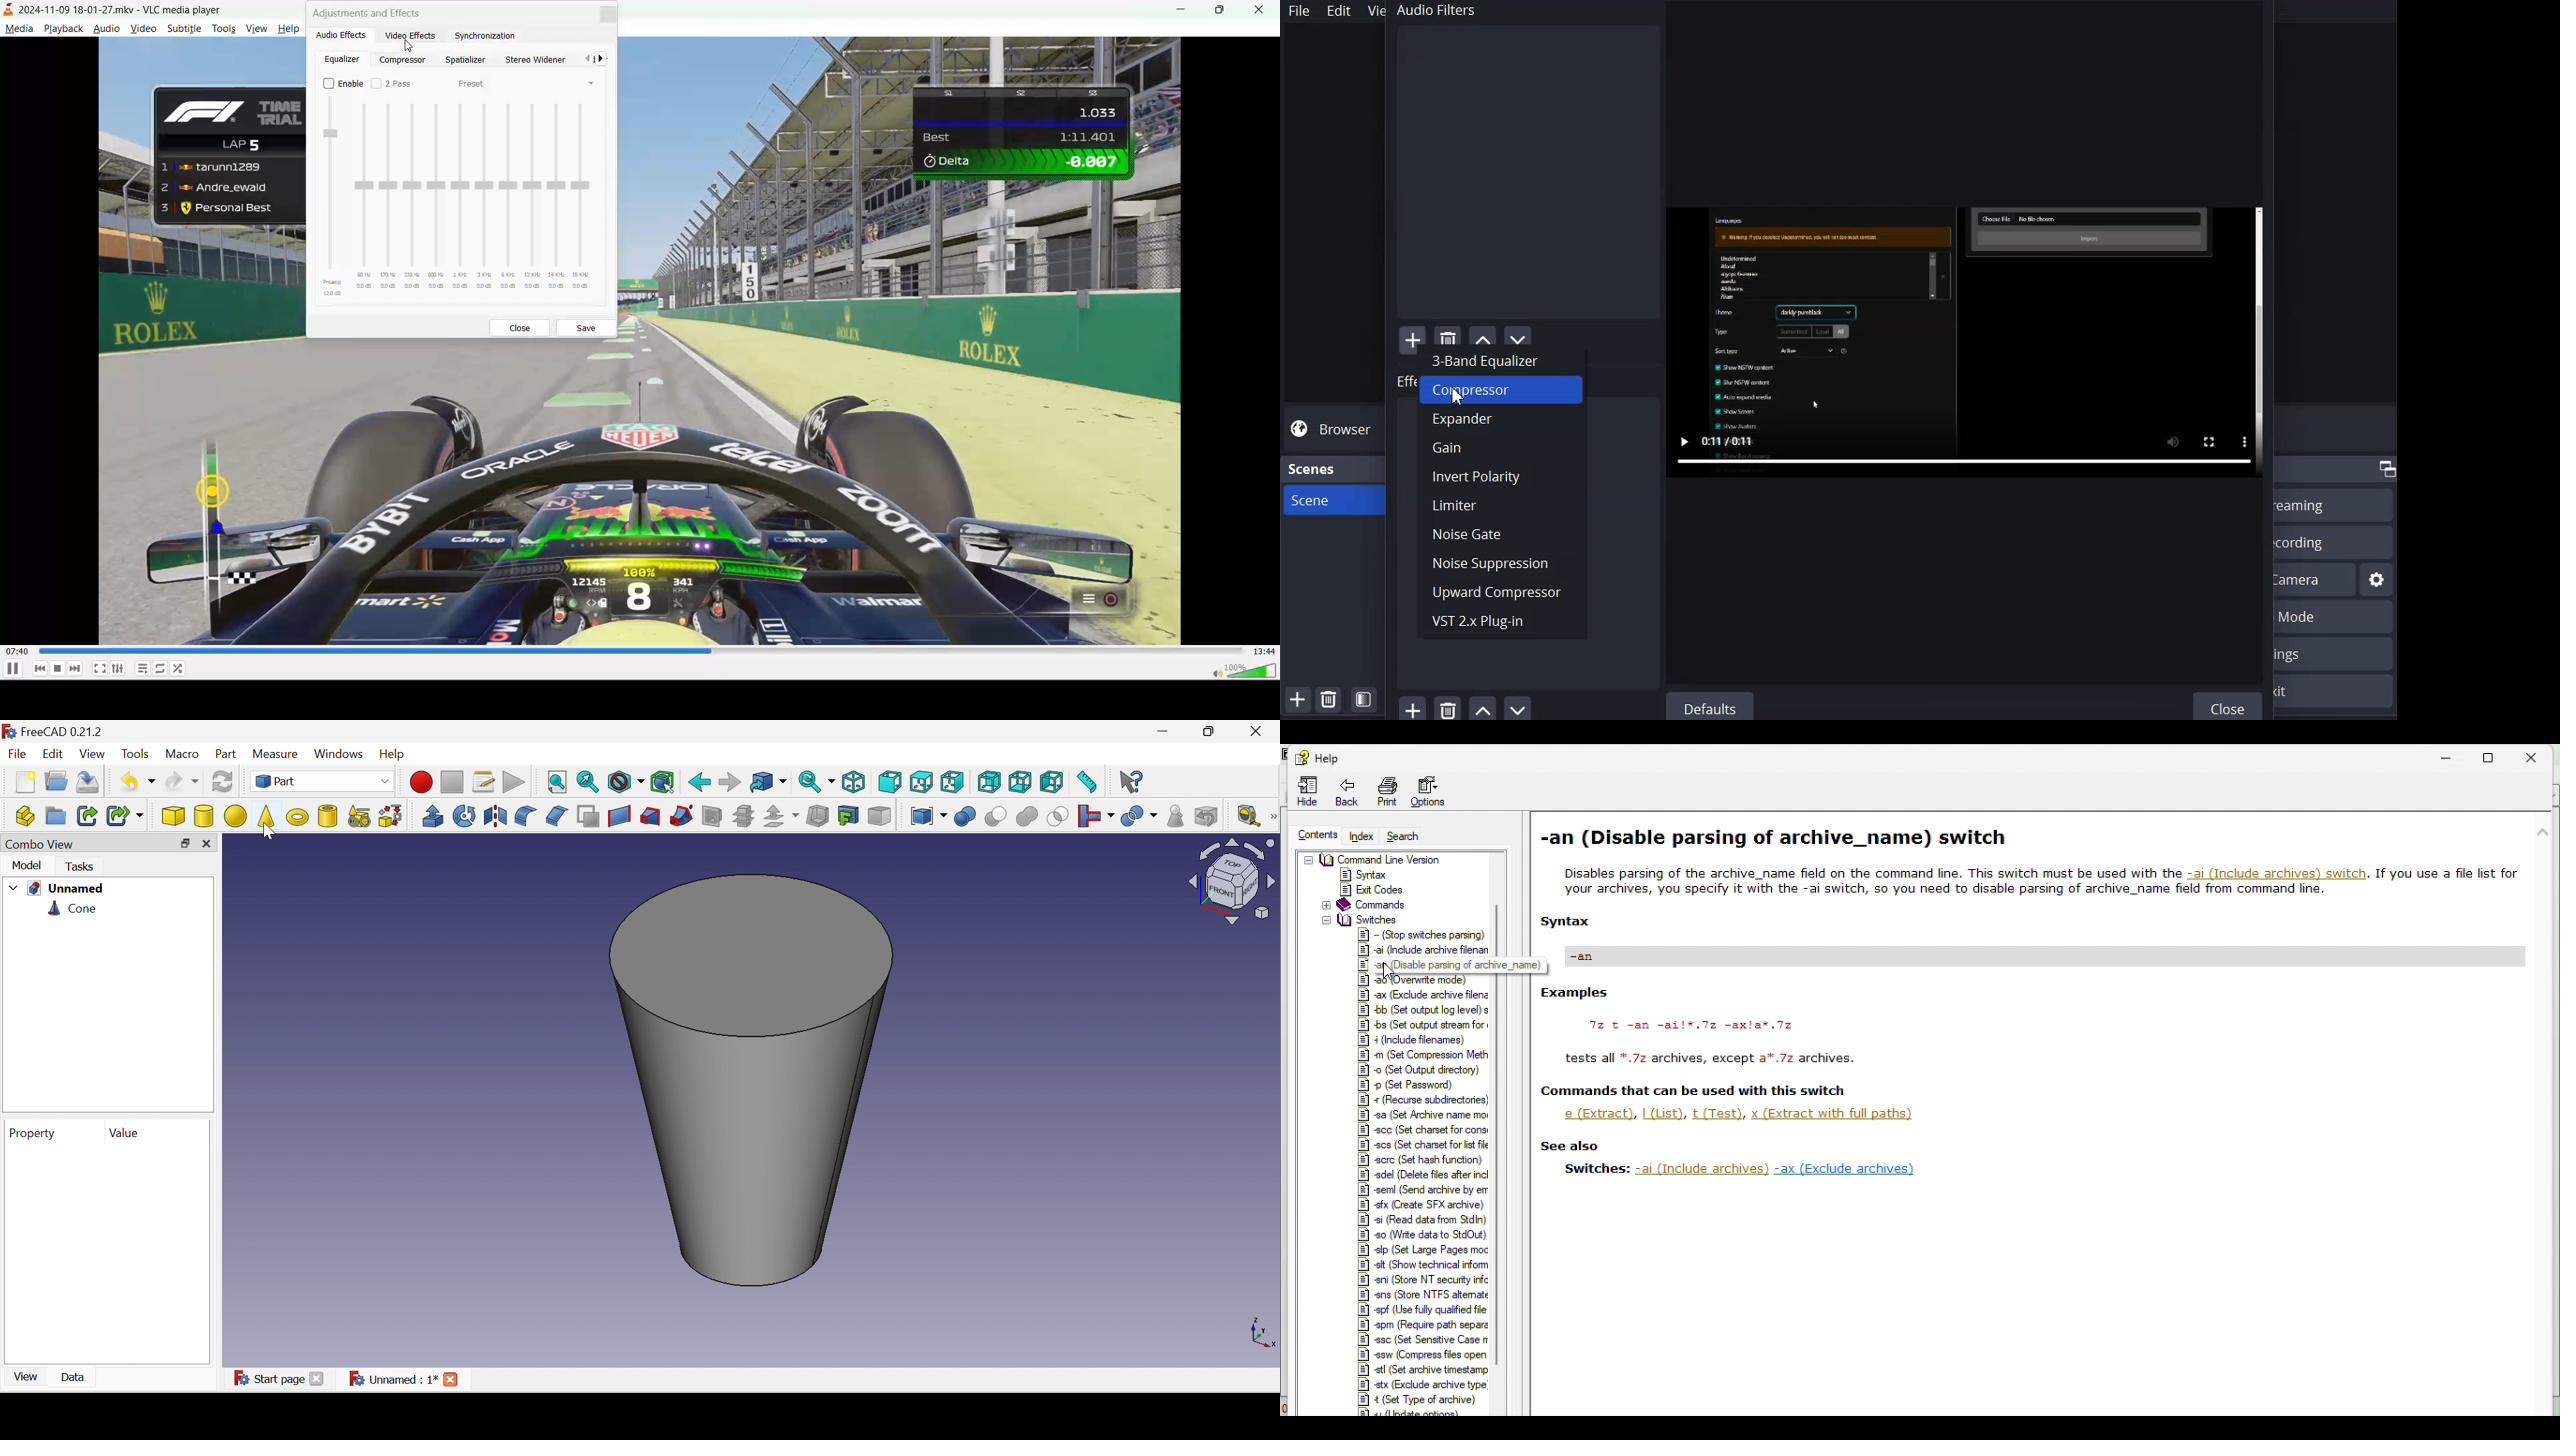 The width and height of the screenshot is (2576, 1456). Describe the element at coordinates (1709, 706) in the screenshot. I see `Default` at that location.